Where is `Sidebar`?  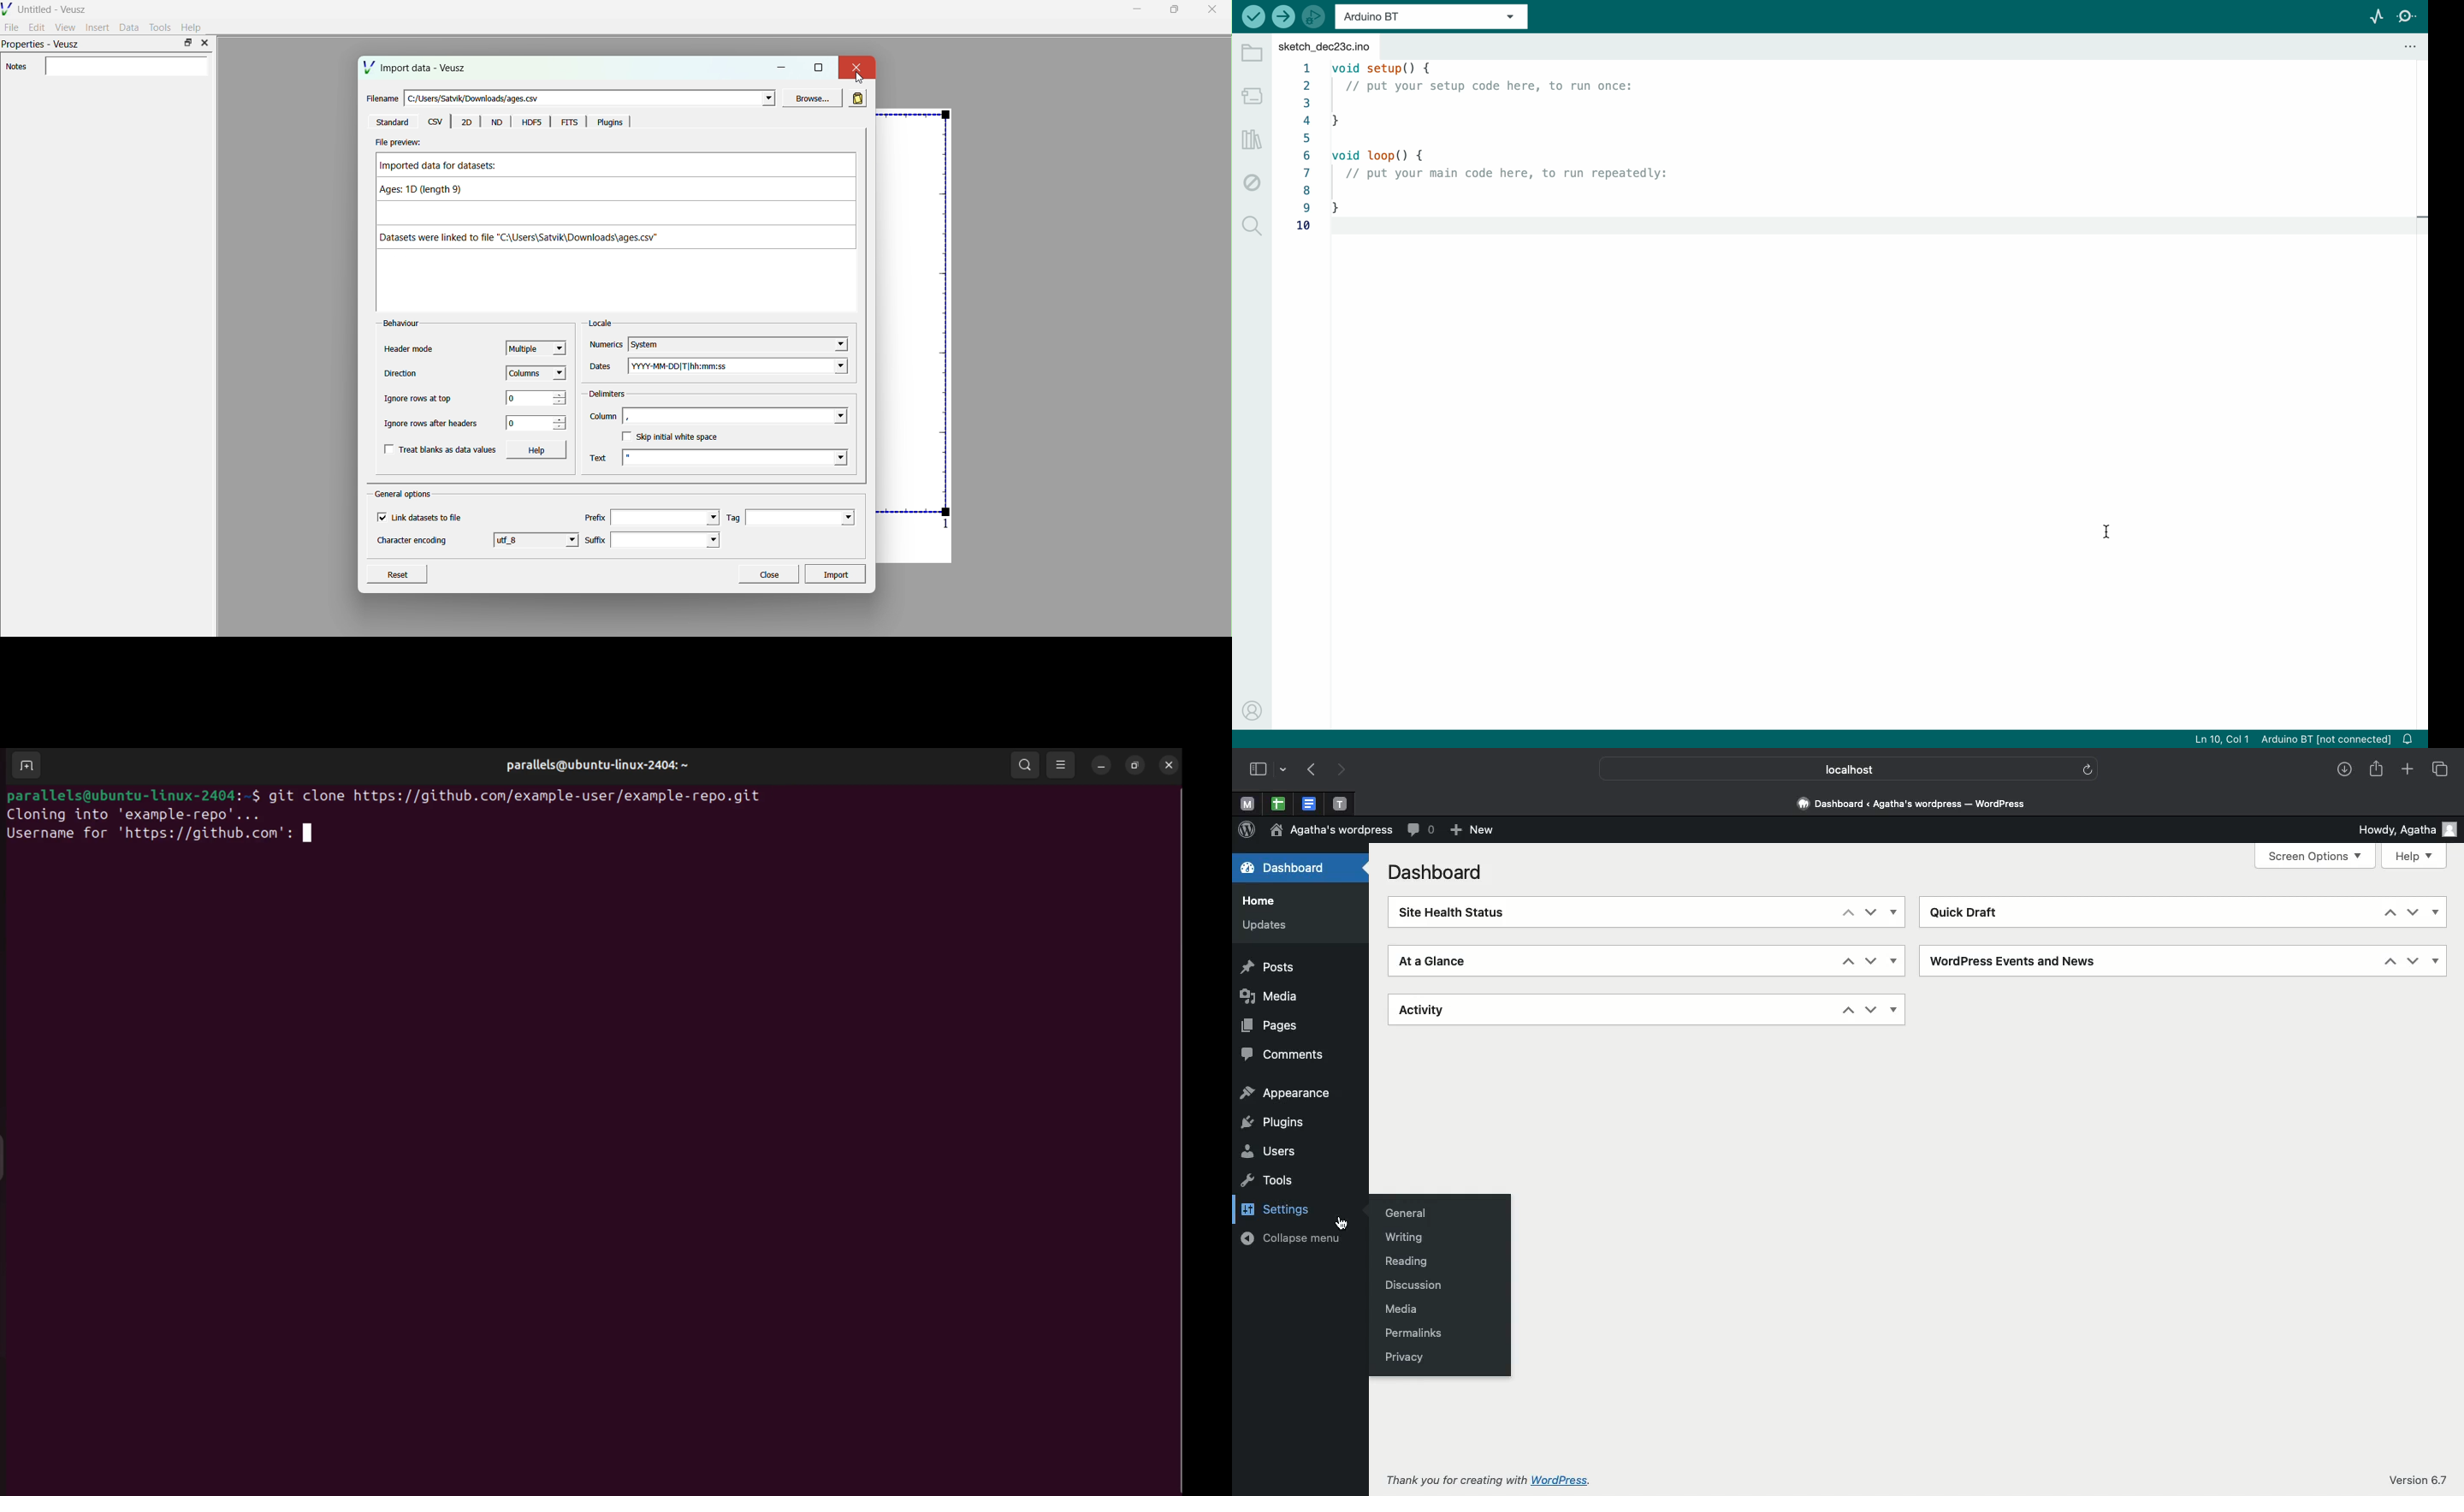 Sidebar is located at coordinates (1258, 770).